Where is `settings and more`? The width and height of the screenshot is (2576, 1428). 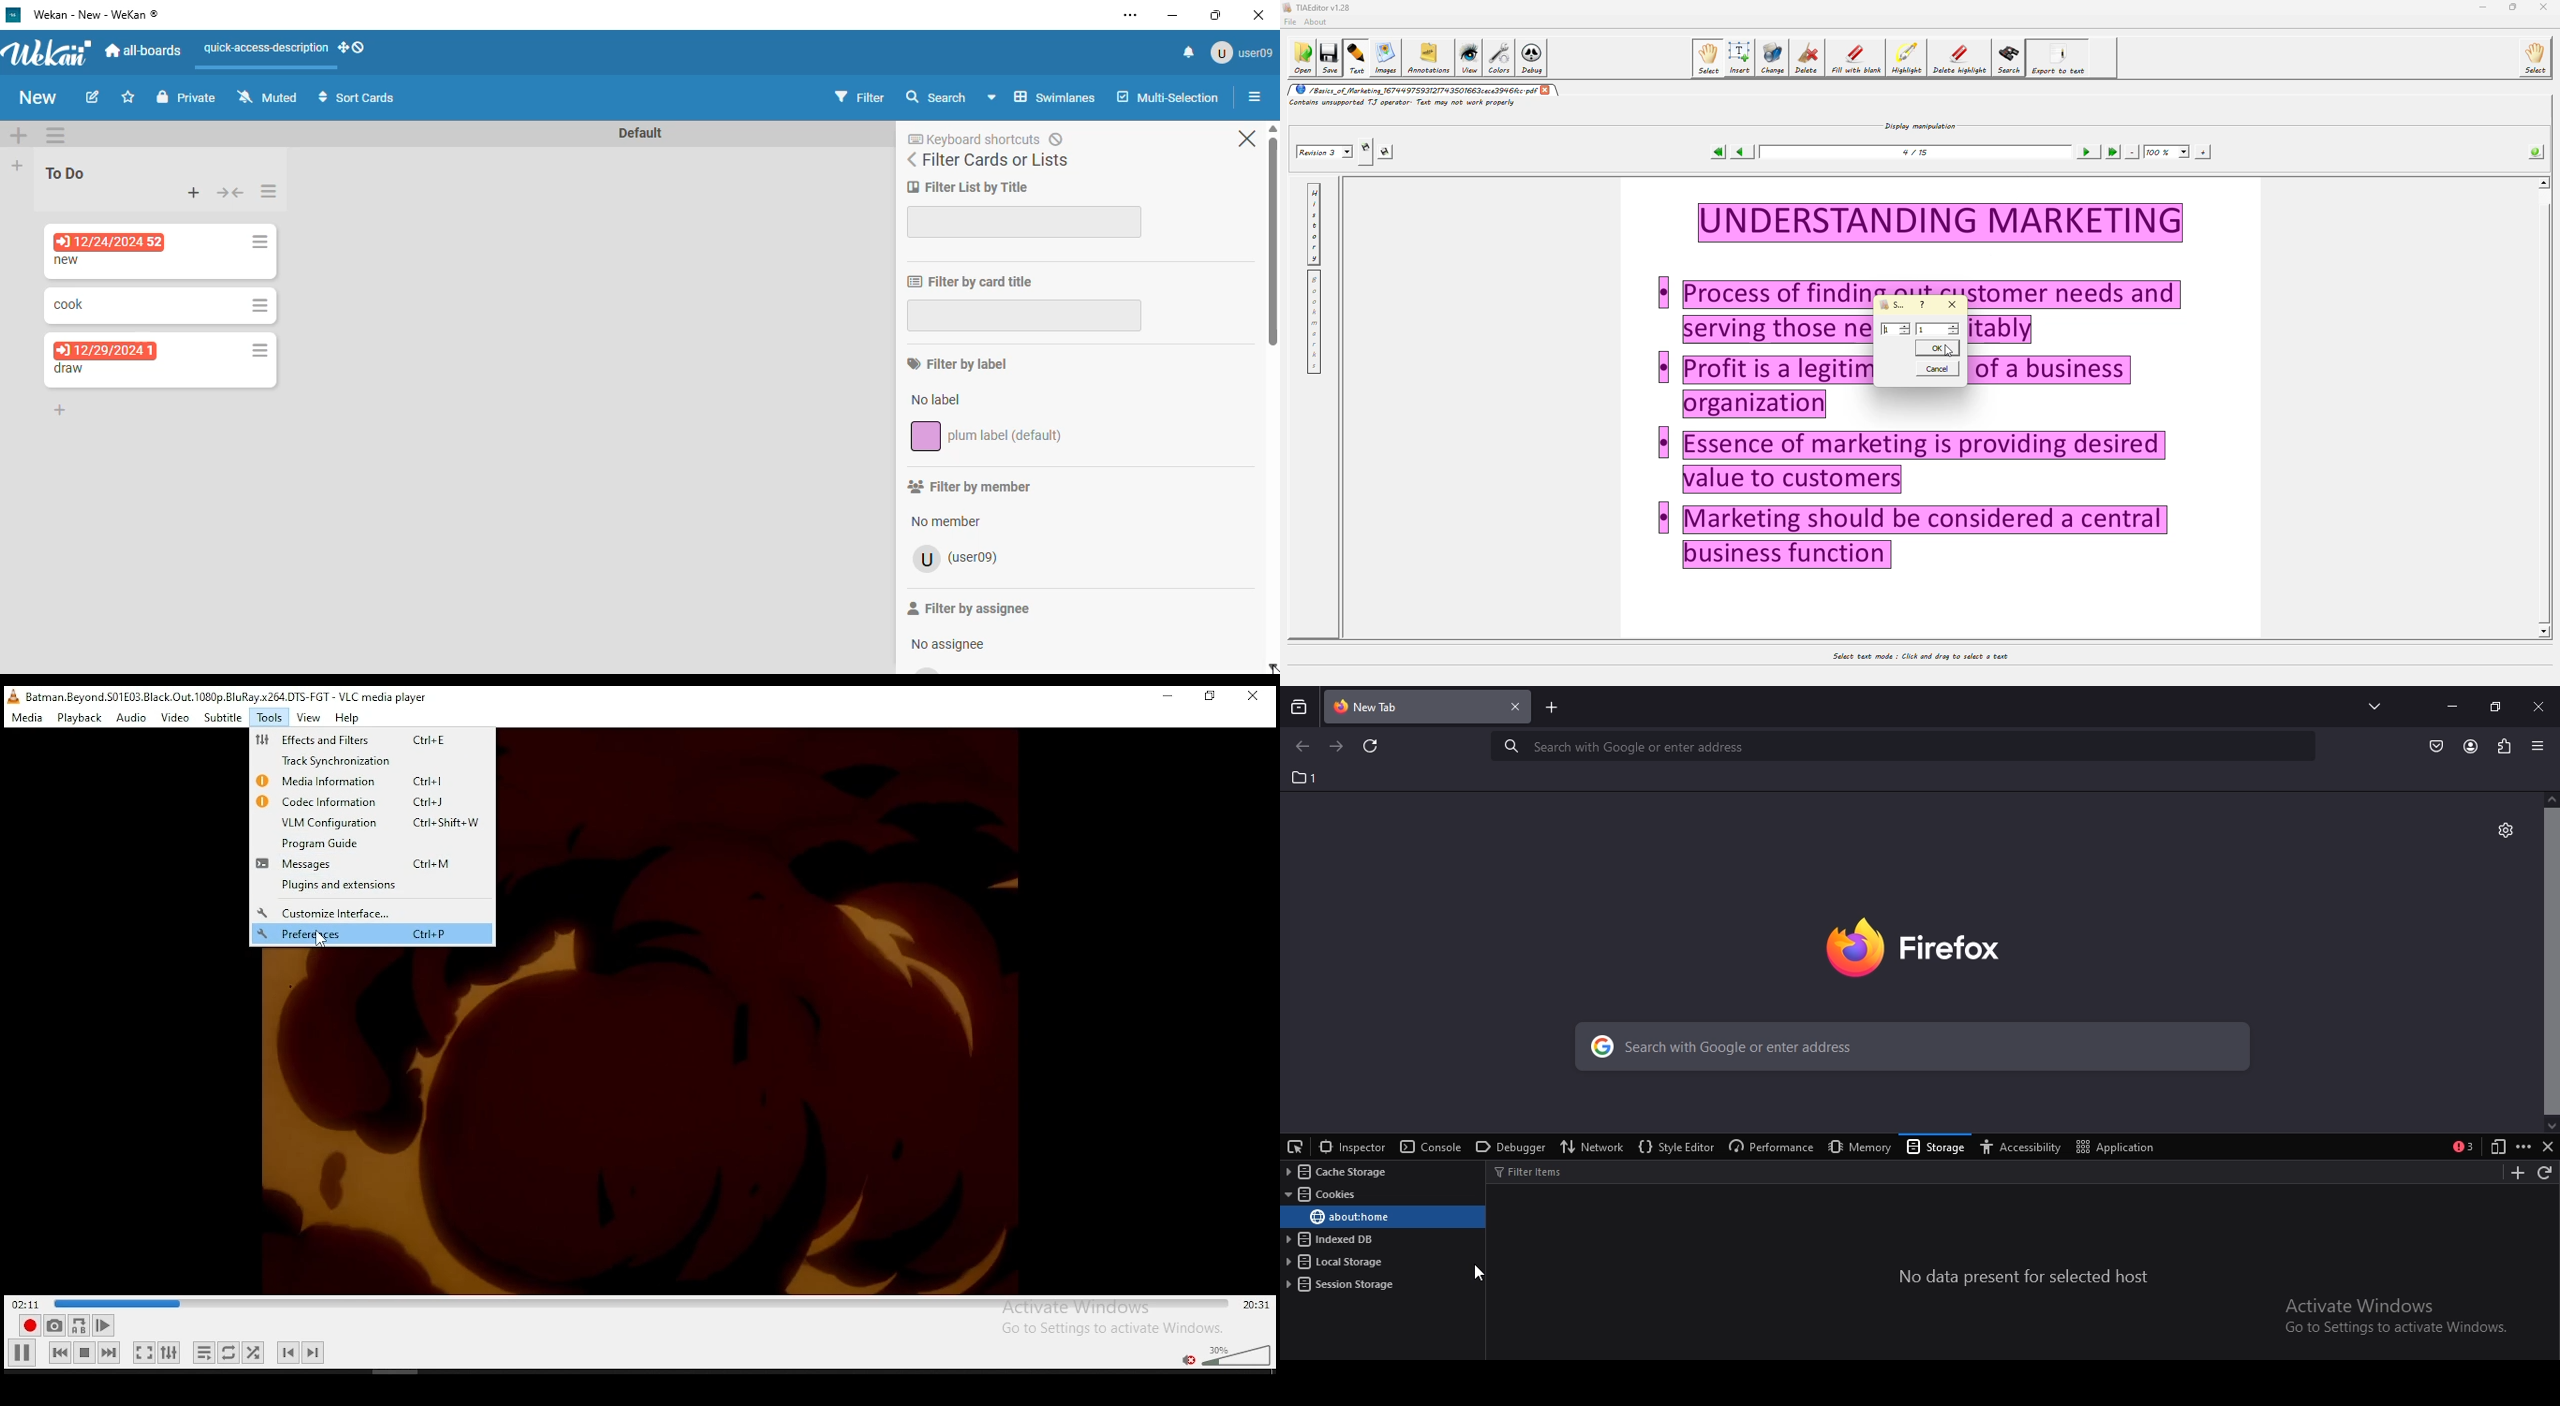
settings and more is located at coordinates (1130, 15).